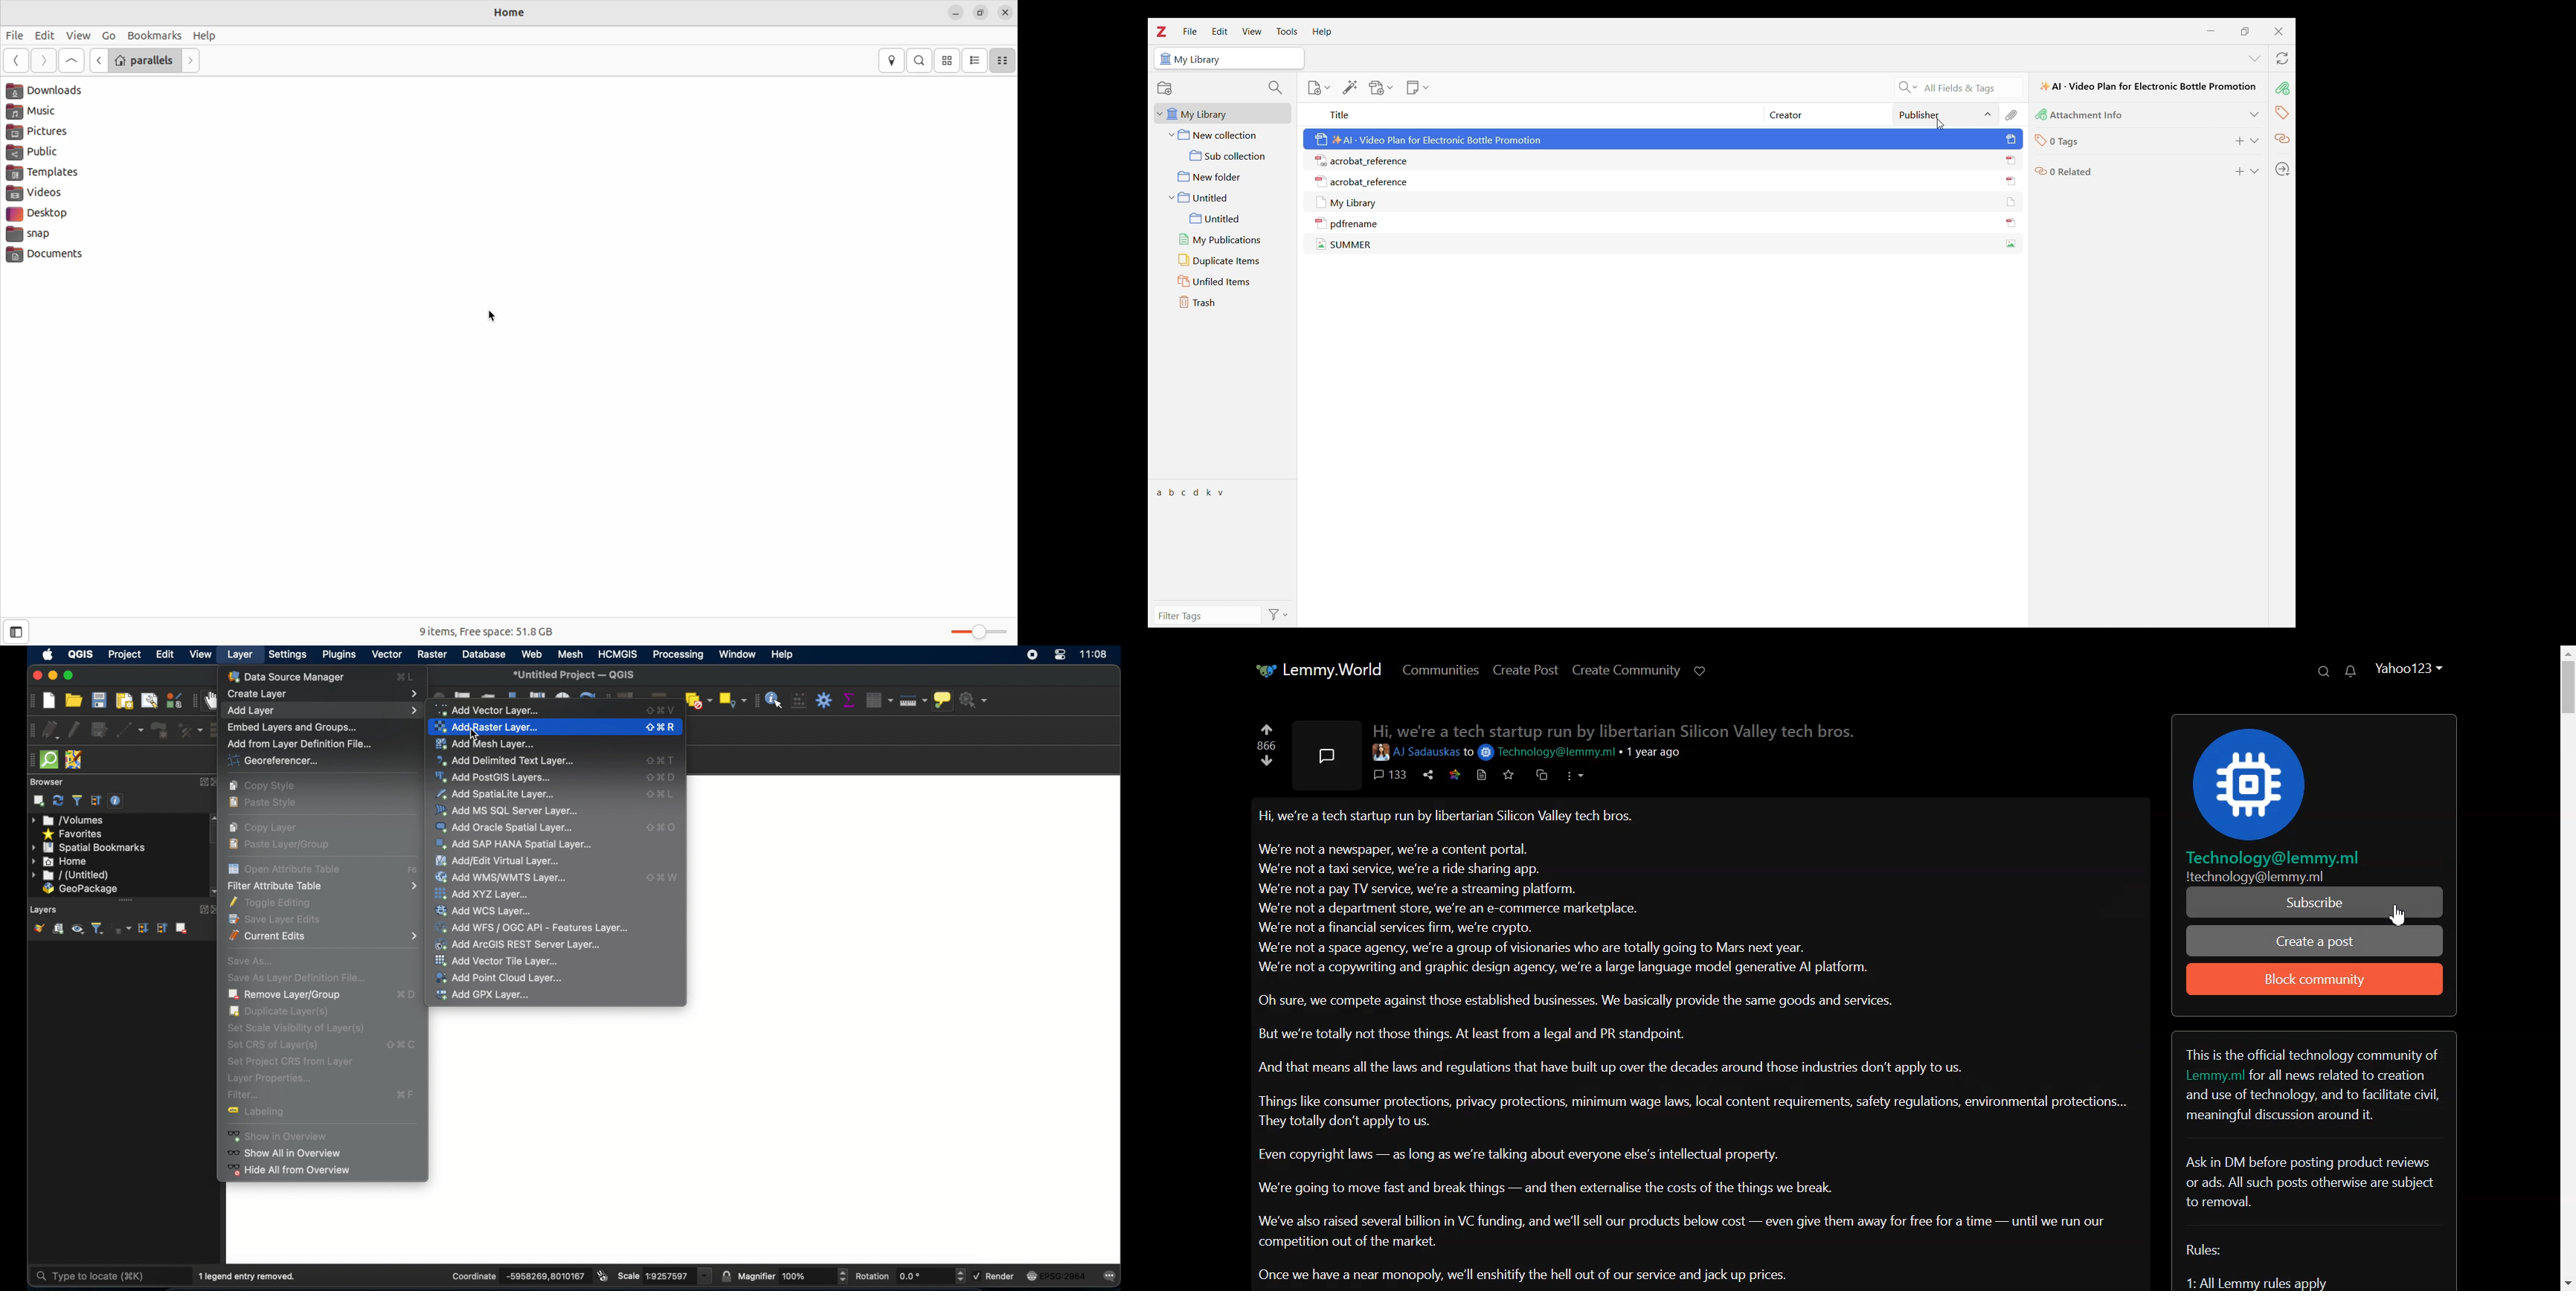 This screenshot has height=1316, width=2576. I want to click on show statistical summary, so click(848, 700).